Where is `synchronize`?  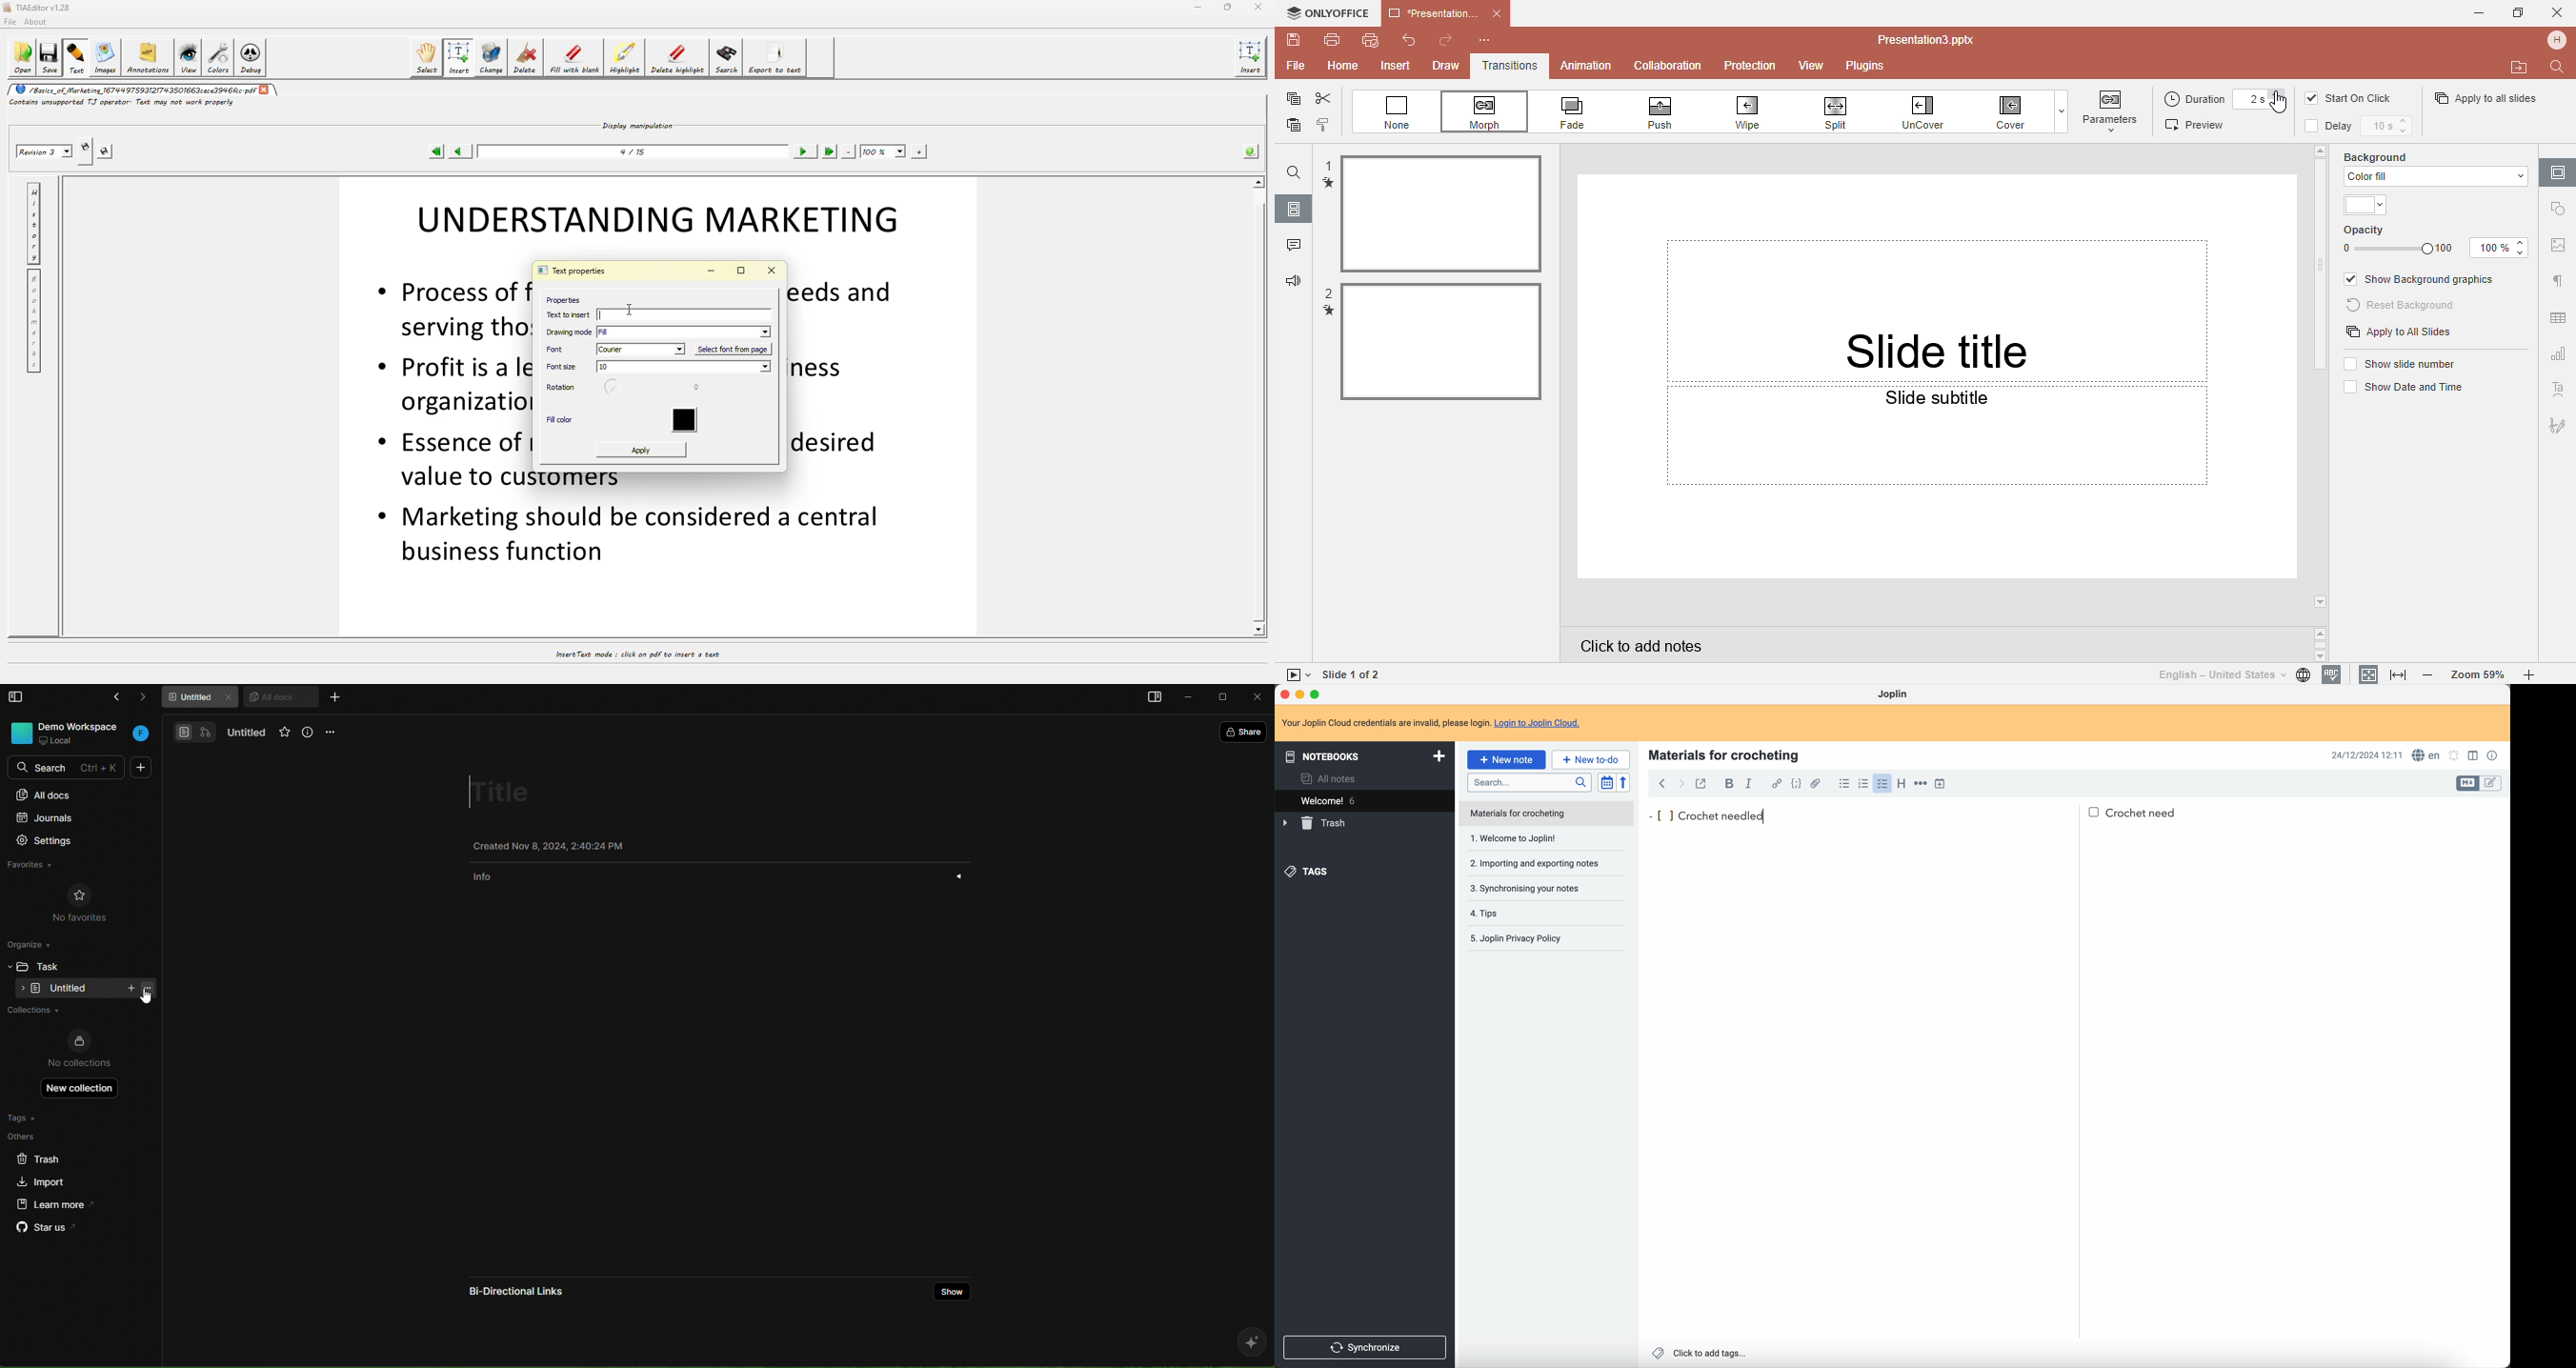
synchronize is located at coordinates (1366, 1348).